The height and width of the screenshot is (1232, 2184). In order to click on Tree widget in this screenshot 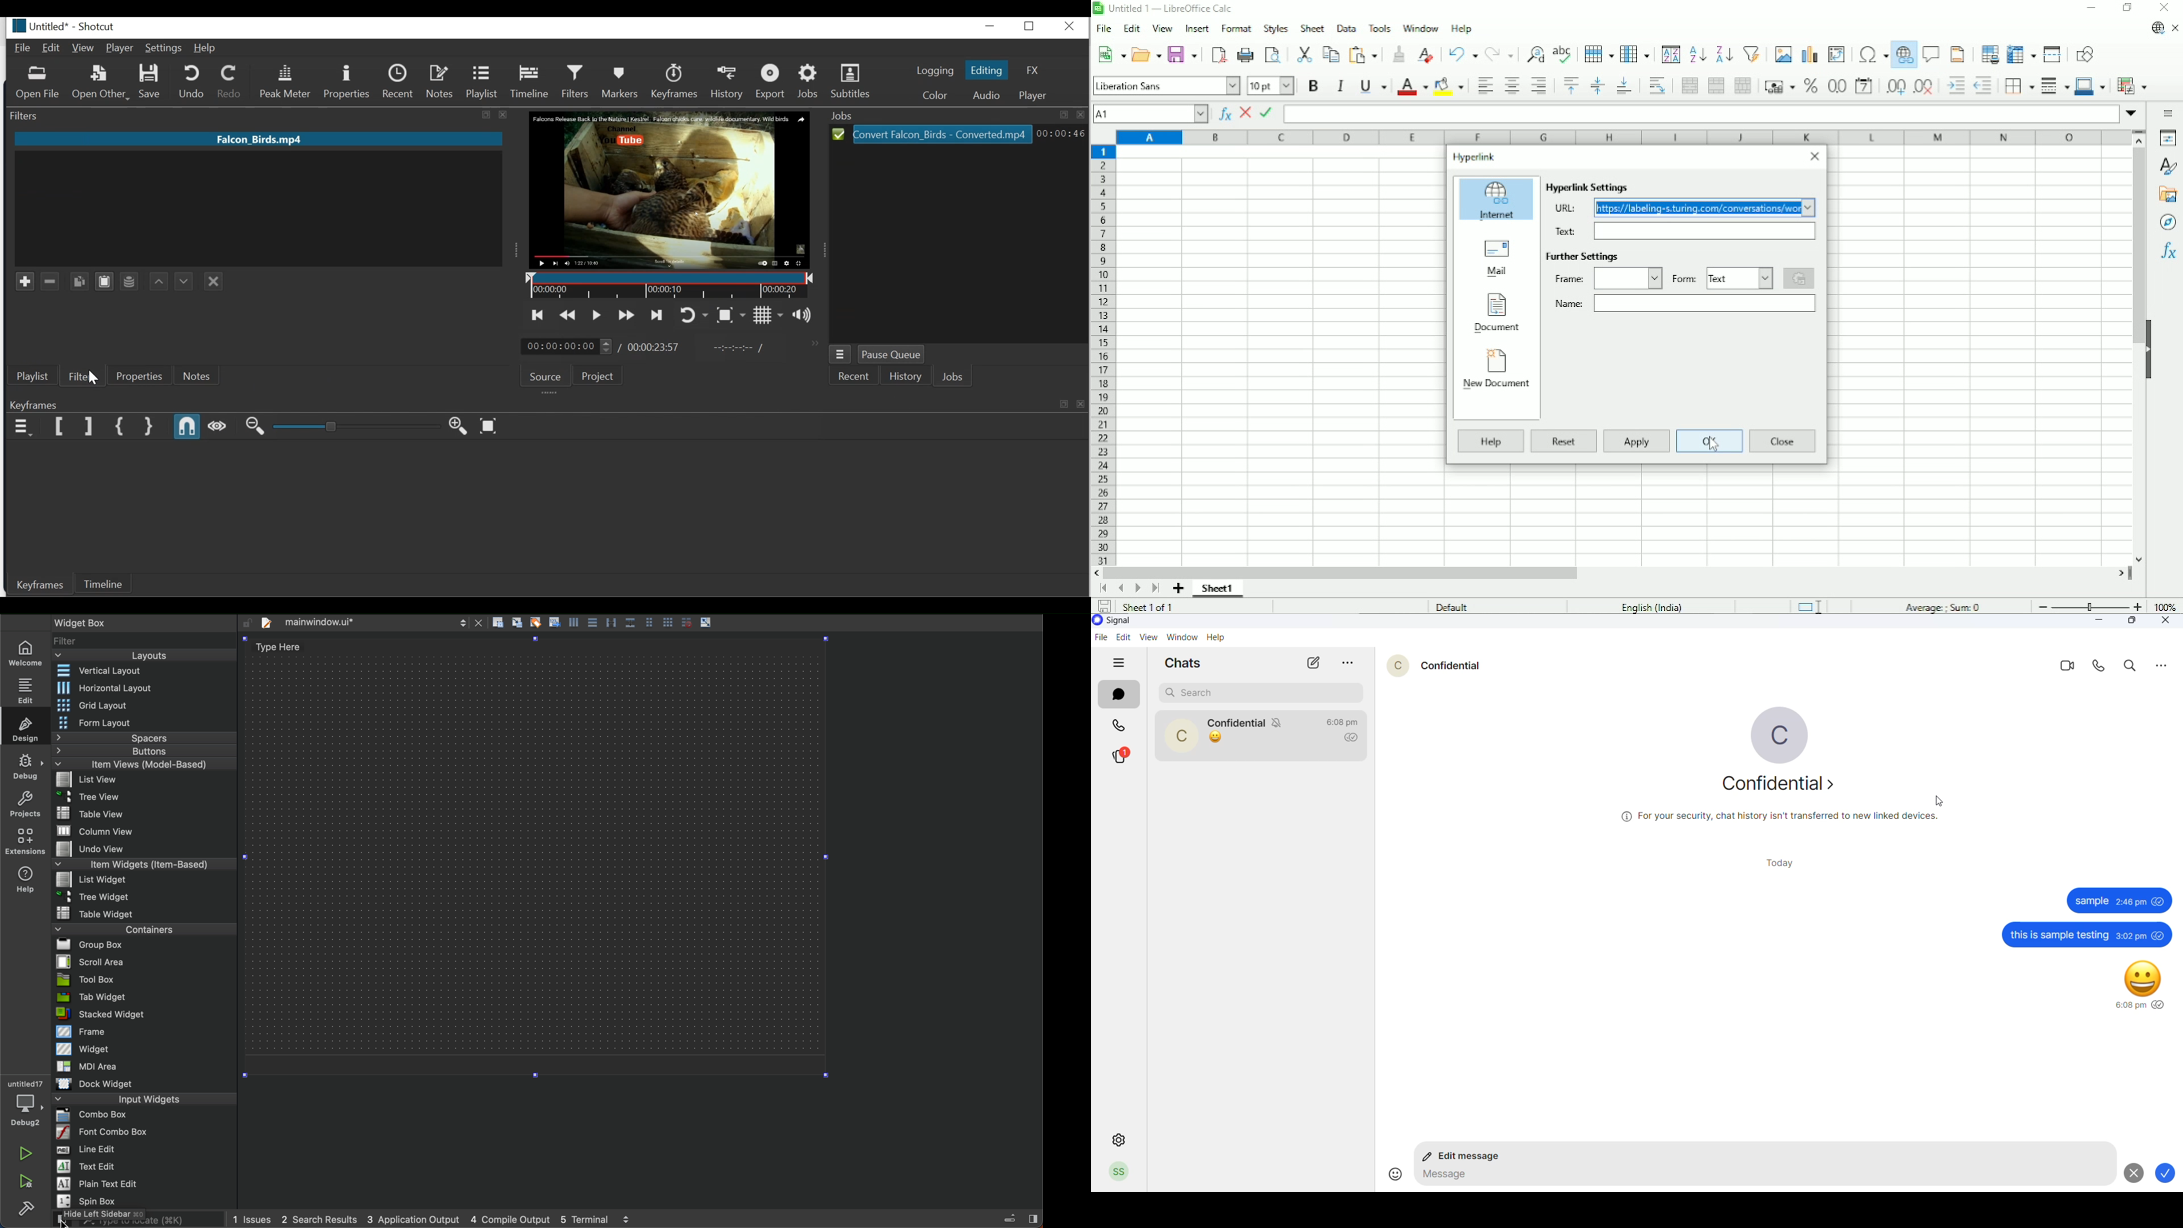, I will do `click(93, 897)`.